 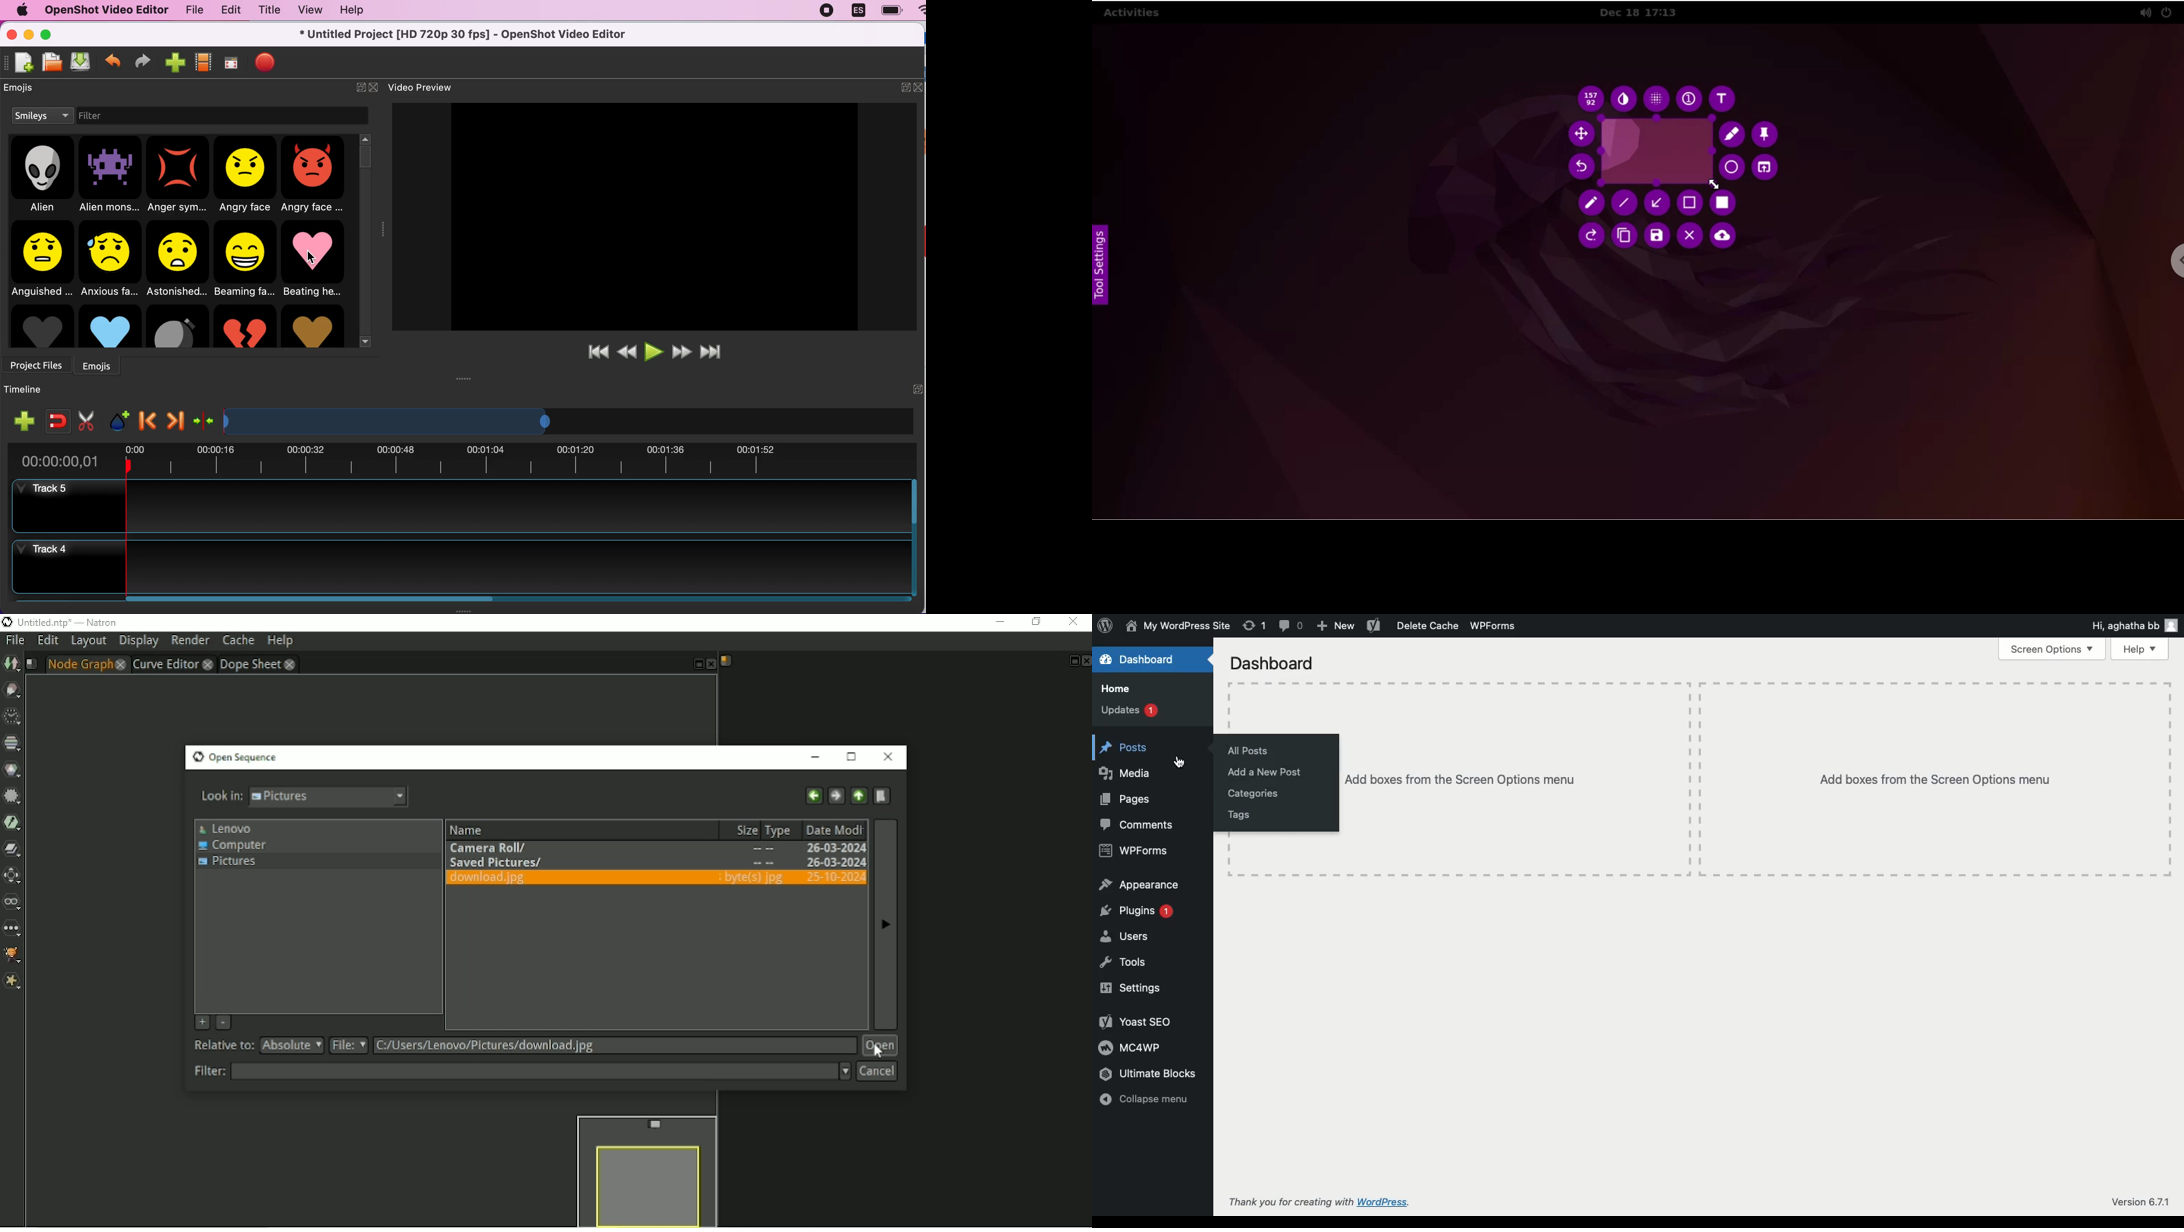 I want to click on enable snapping, so click(x=55, y=418).